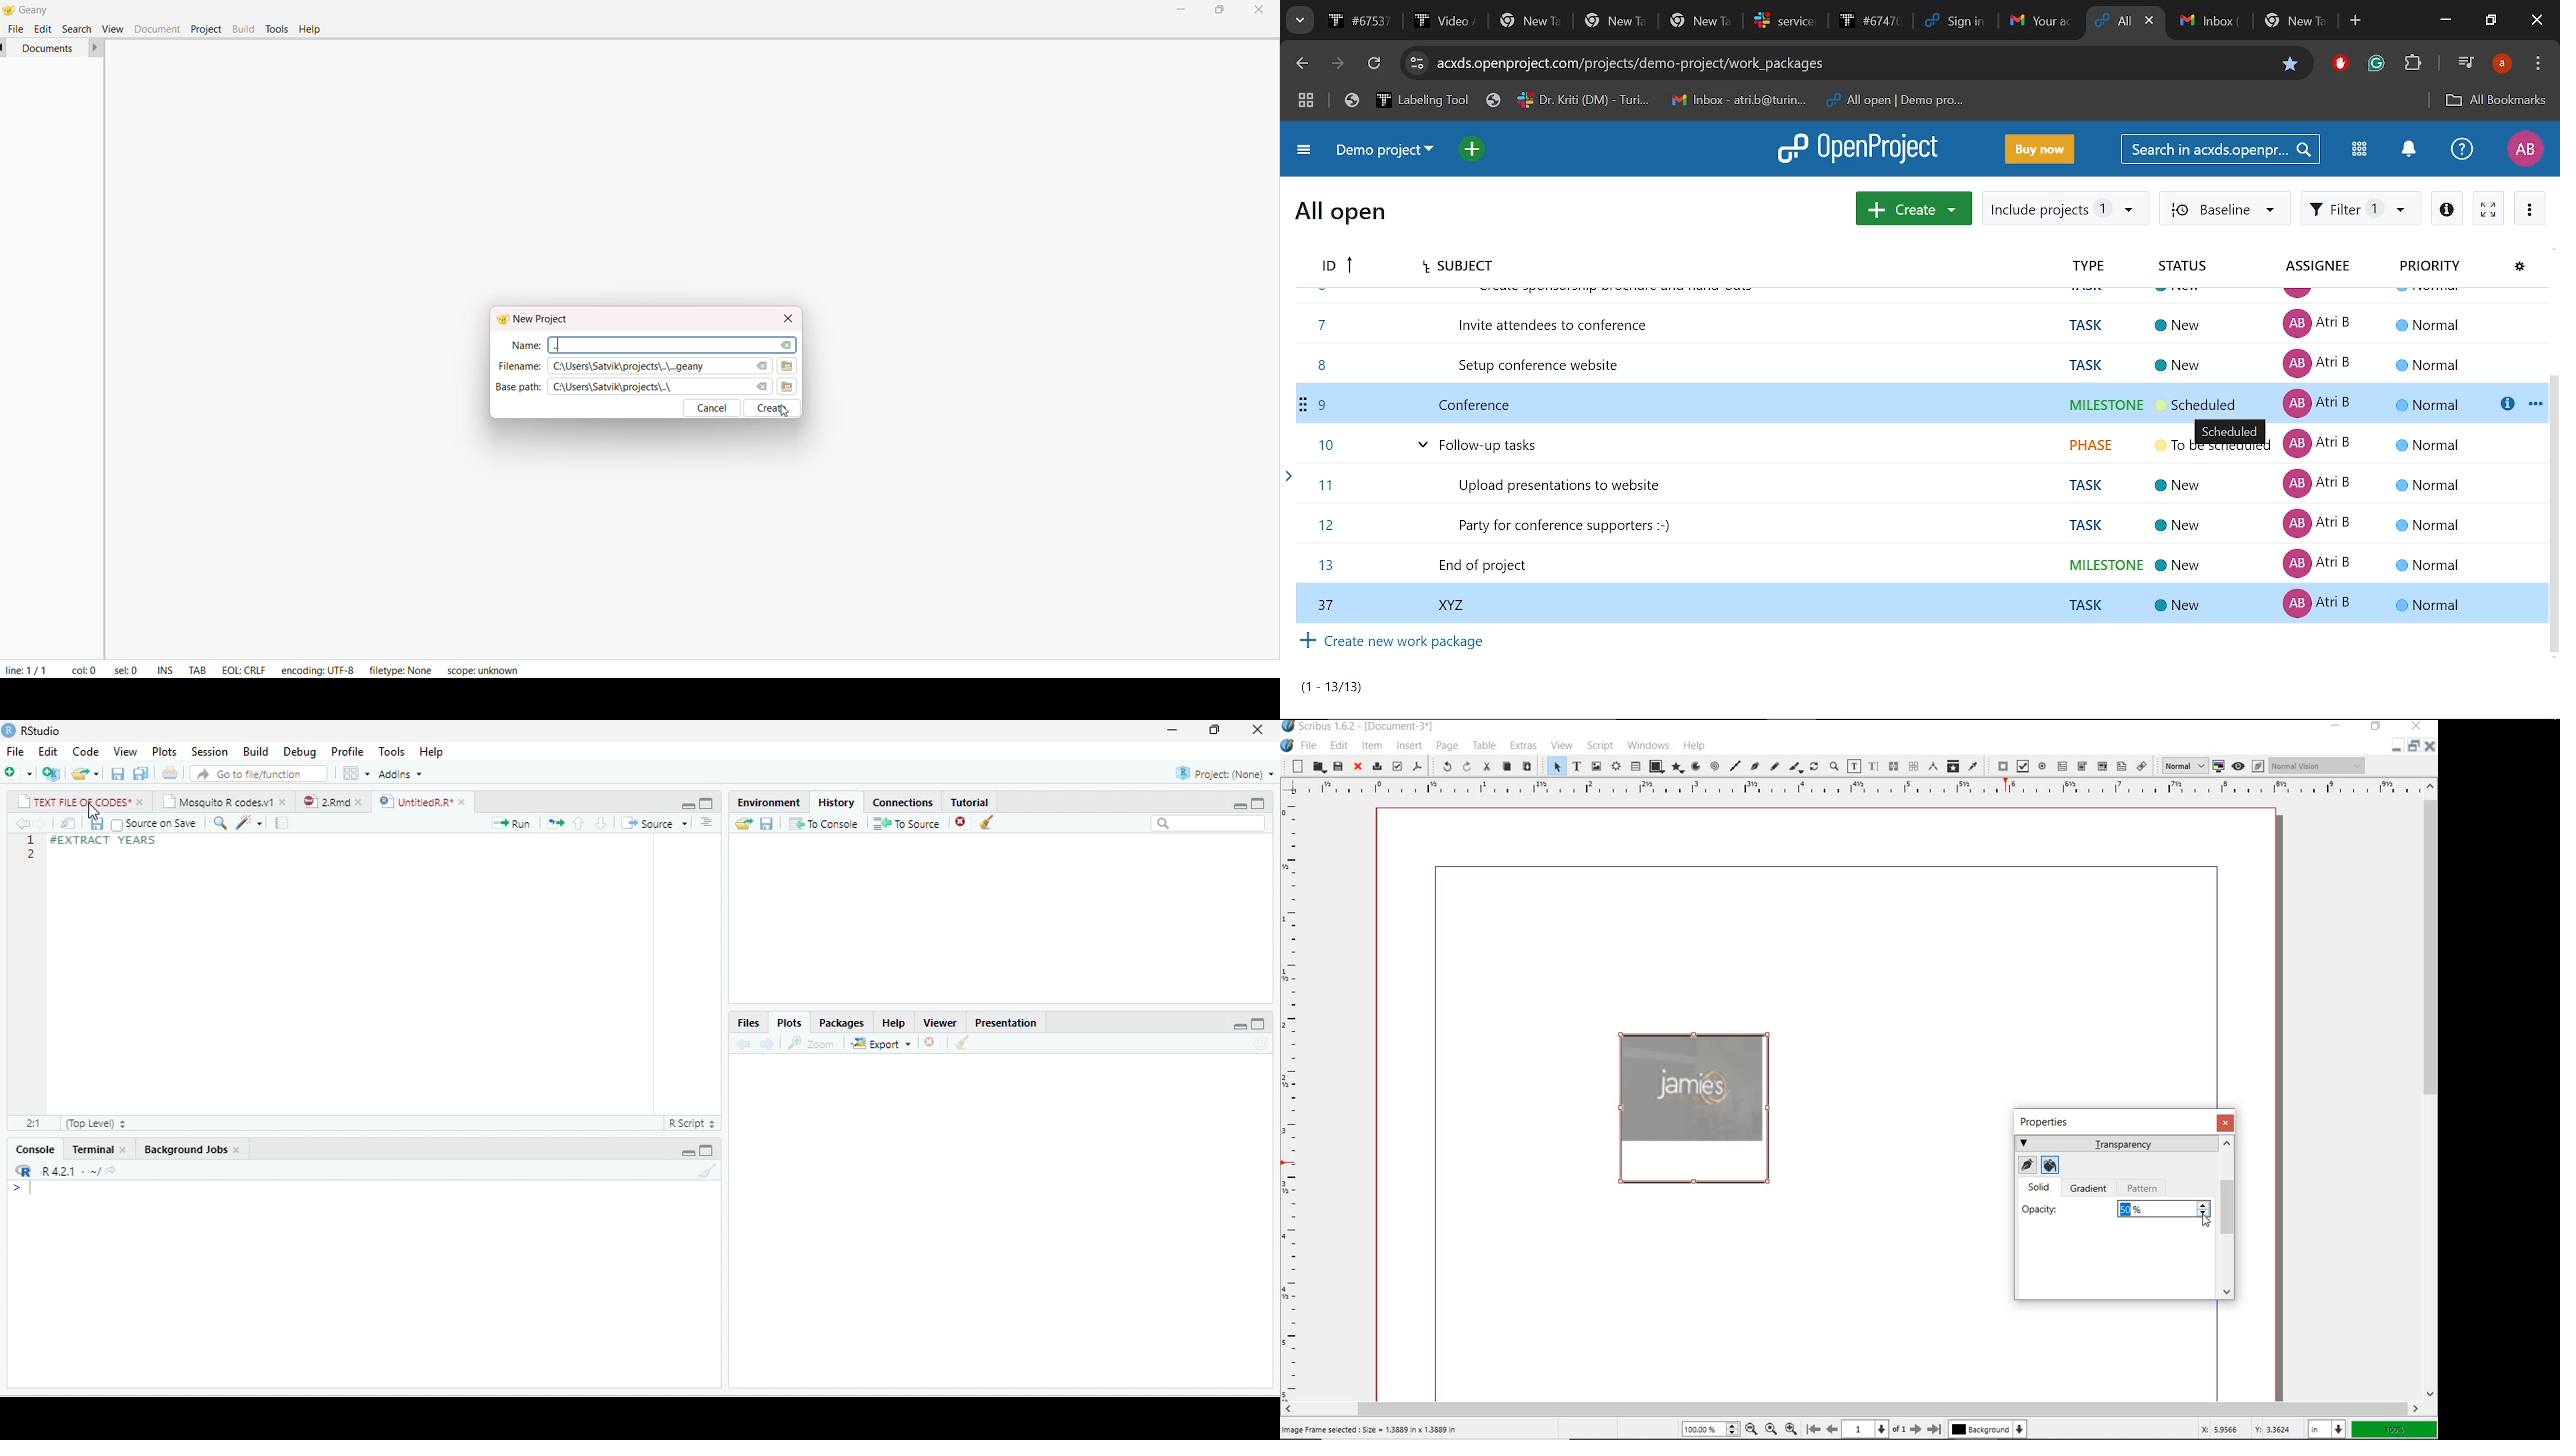 The image size is (2576, 1456). I want to click on Top Level, so click(96, 1123).